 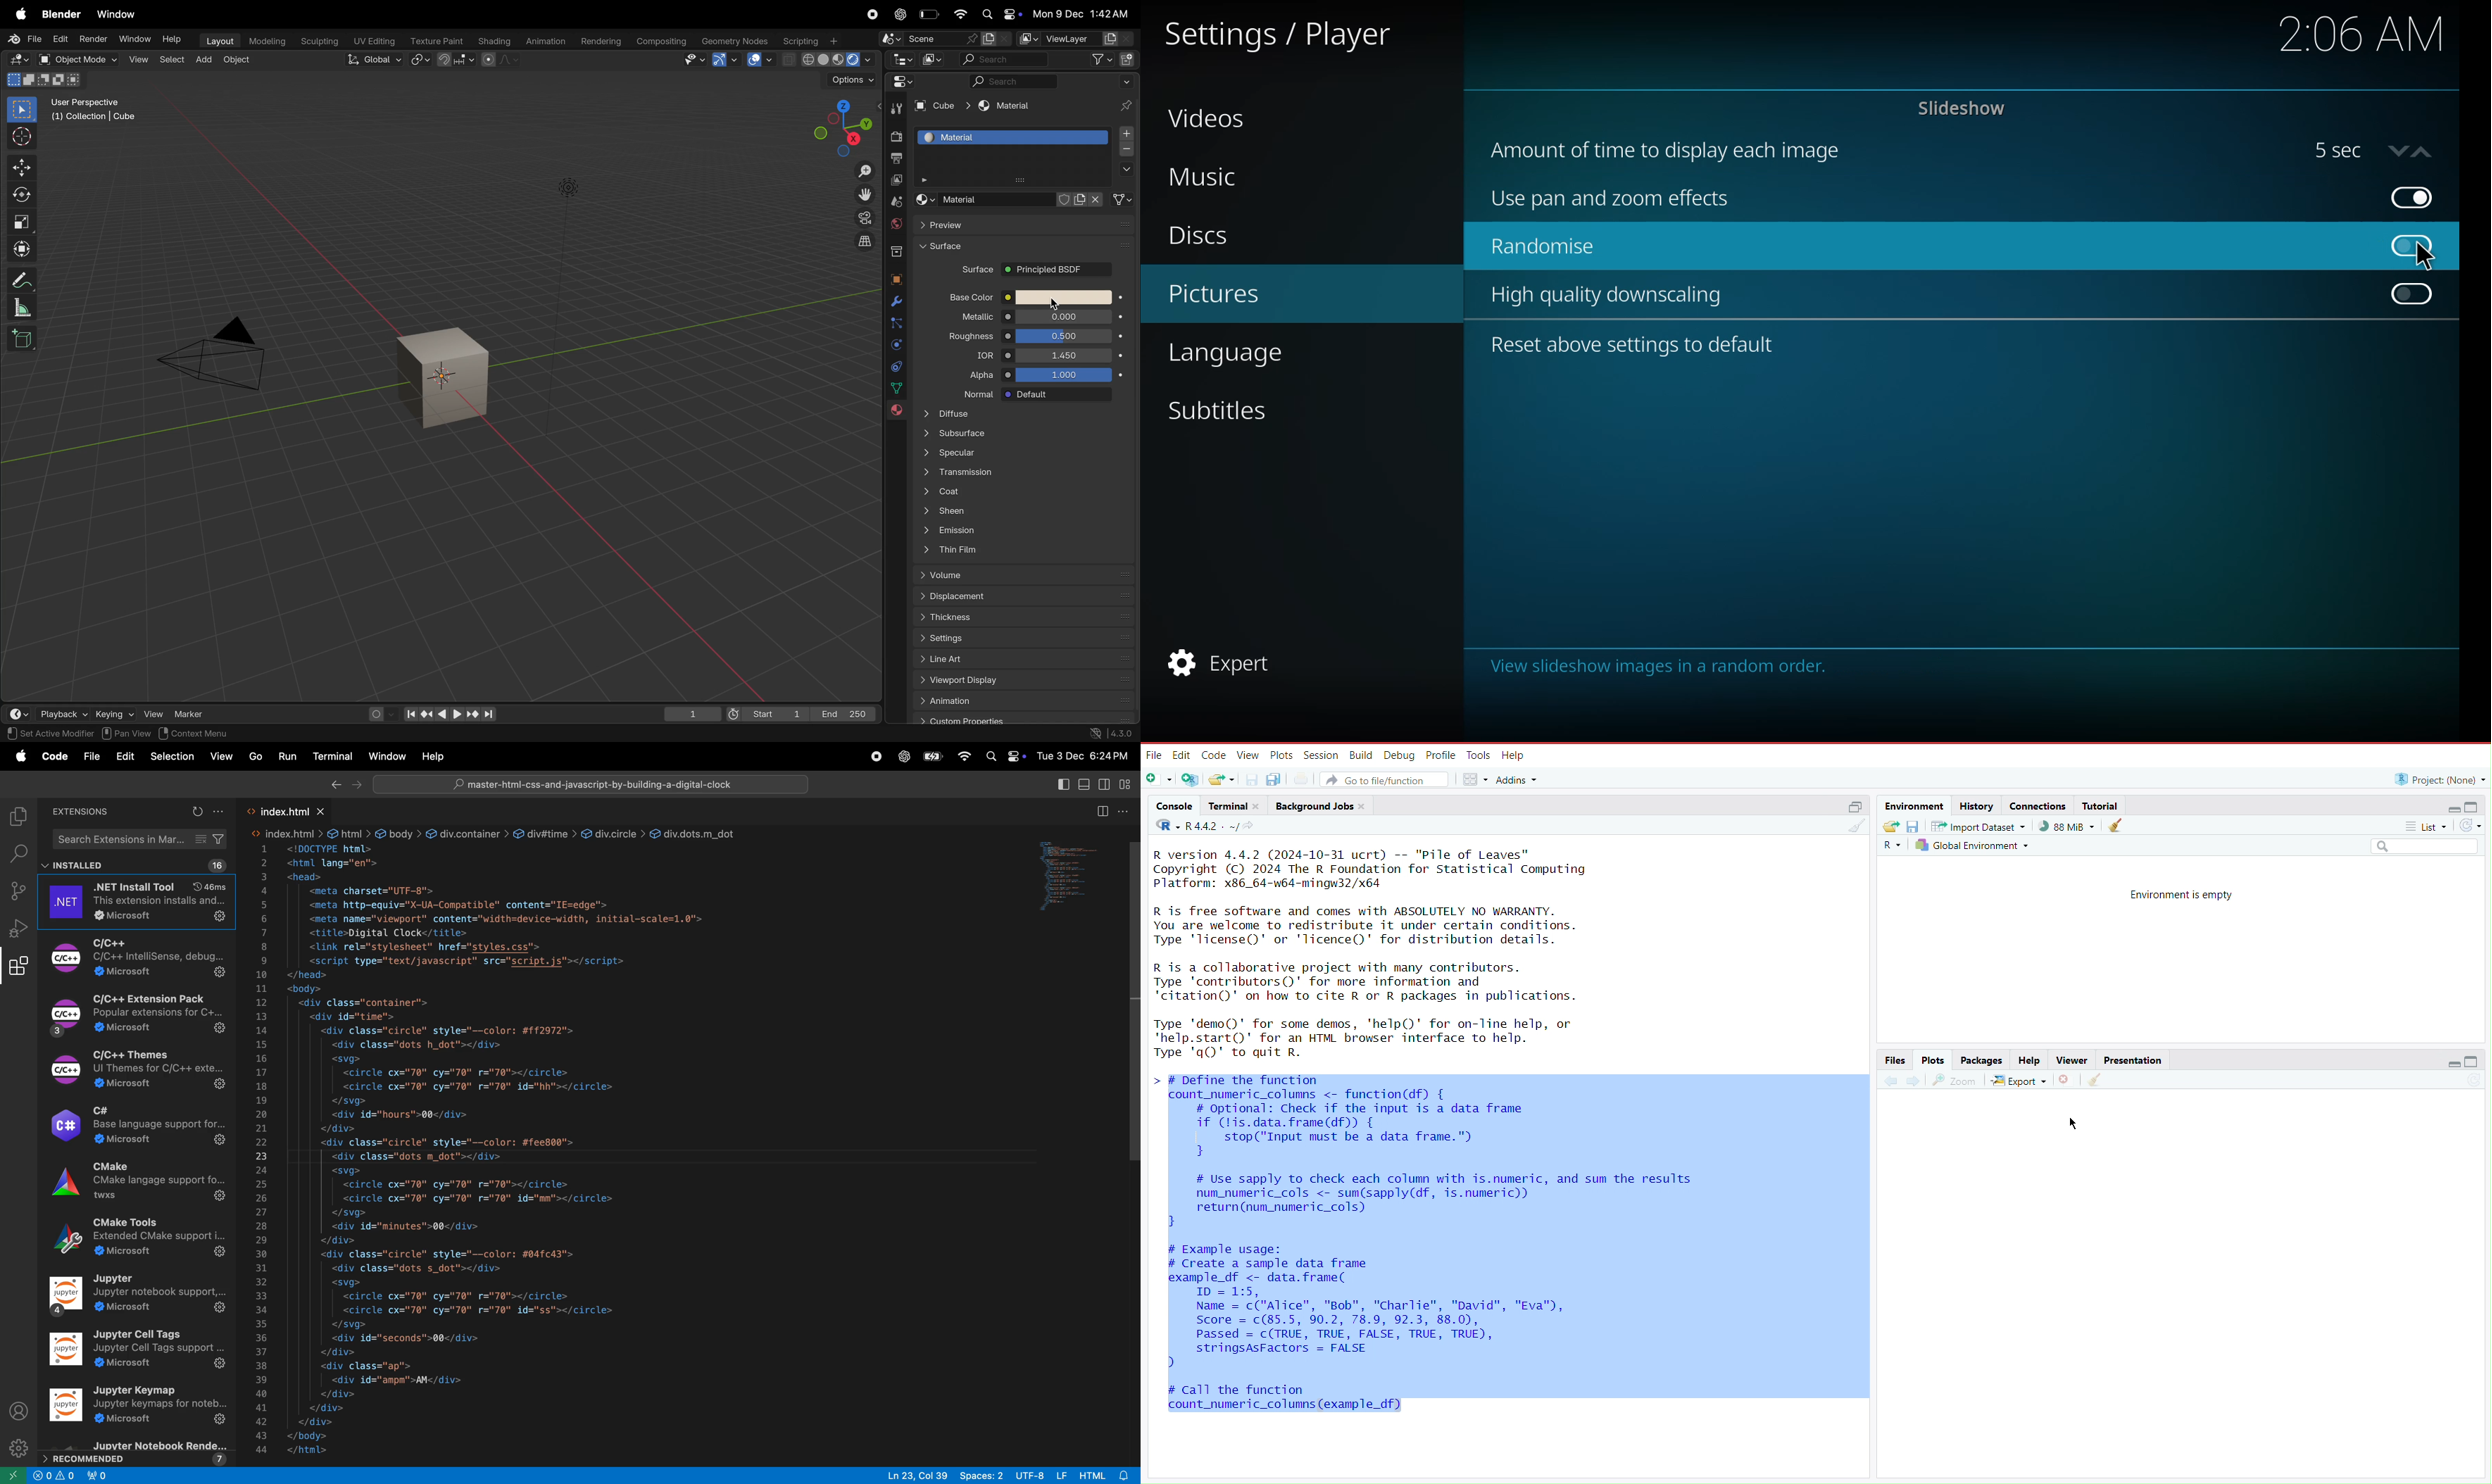 I want to click on search, so click(x=1005, y=59).